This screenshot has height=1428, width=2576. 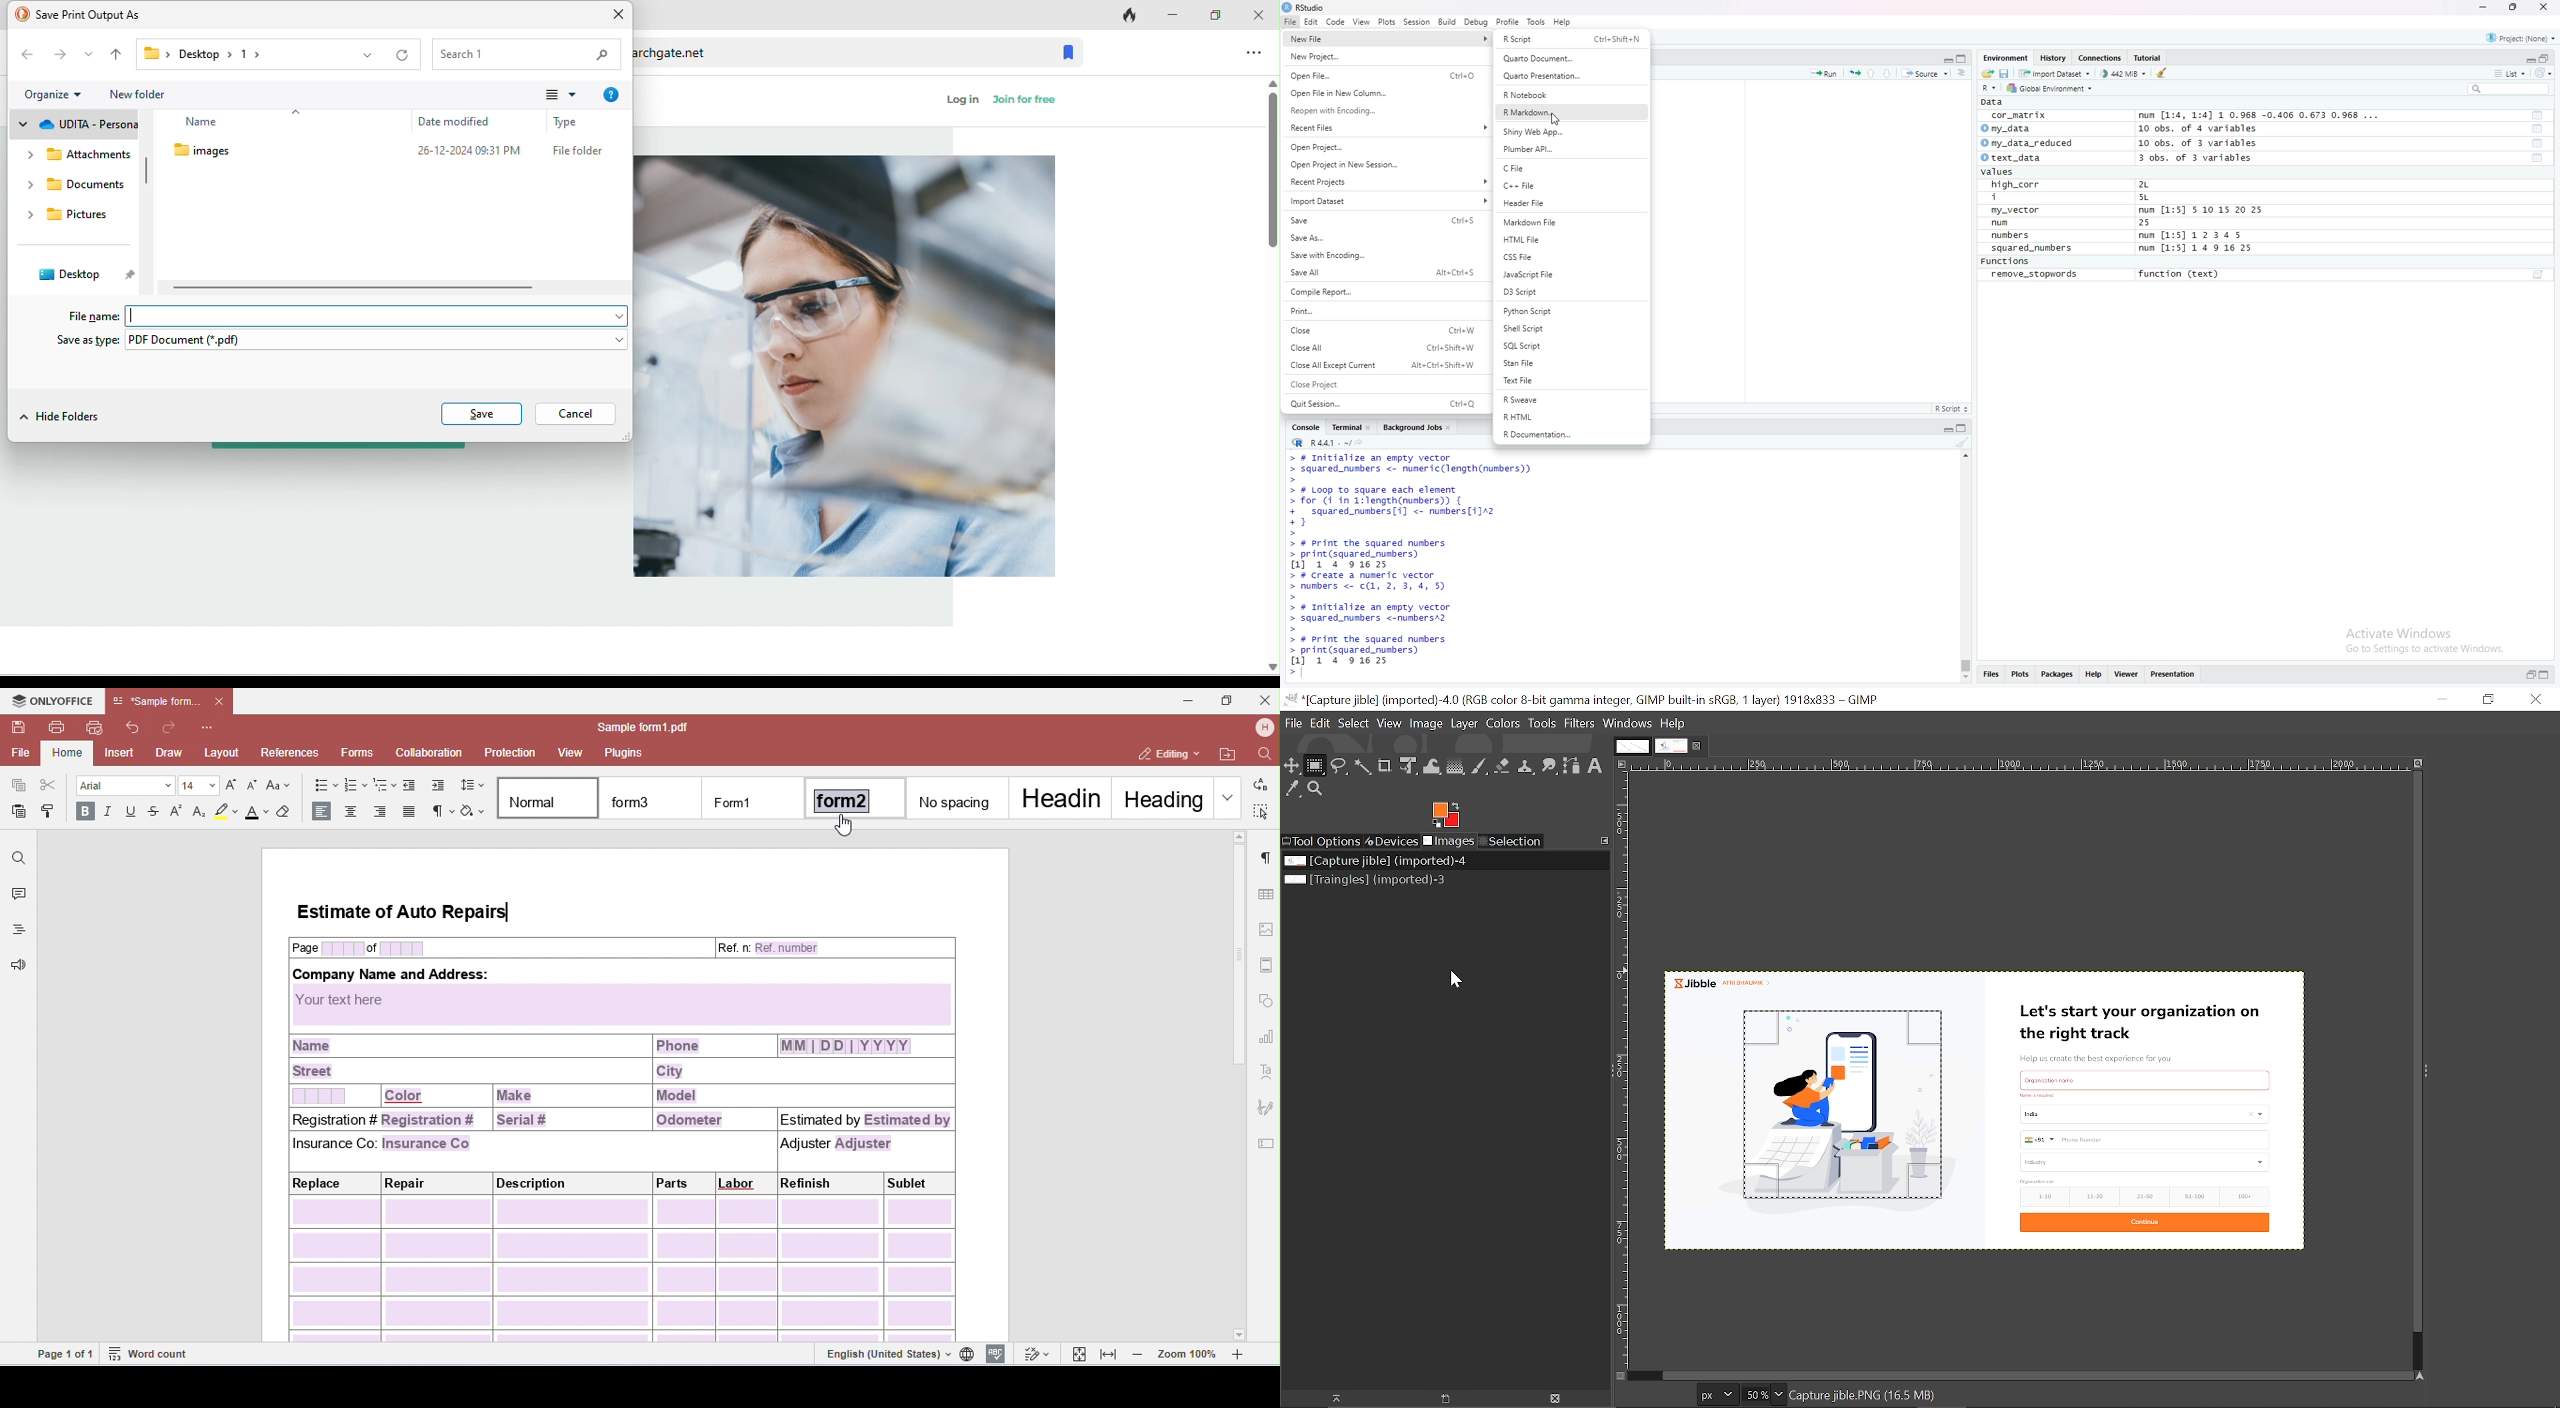 What do you see at coordinates (2021, 675) in the screenshot?
I see `Plots` at bounding box center [2021, 675].